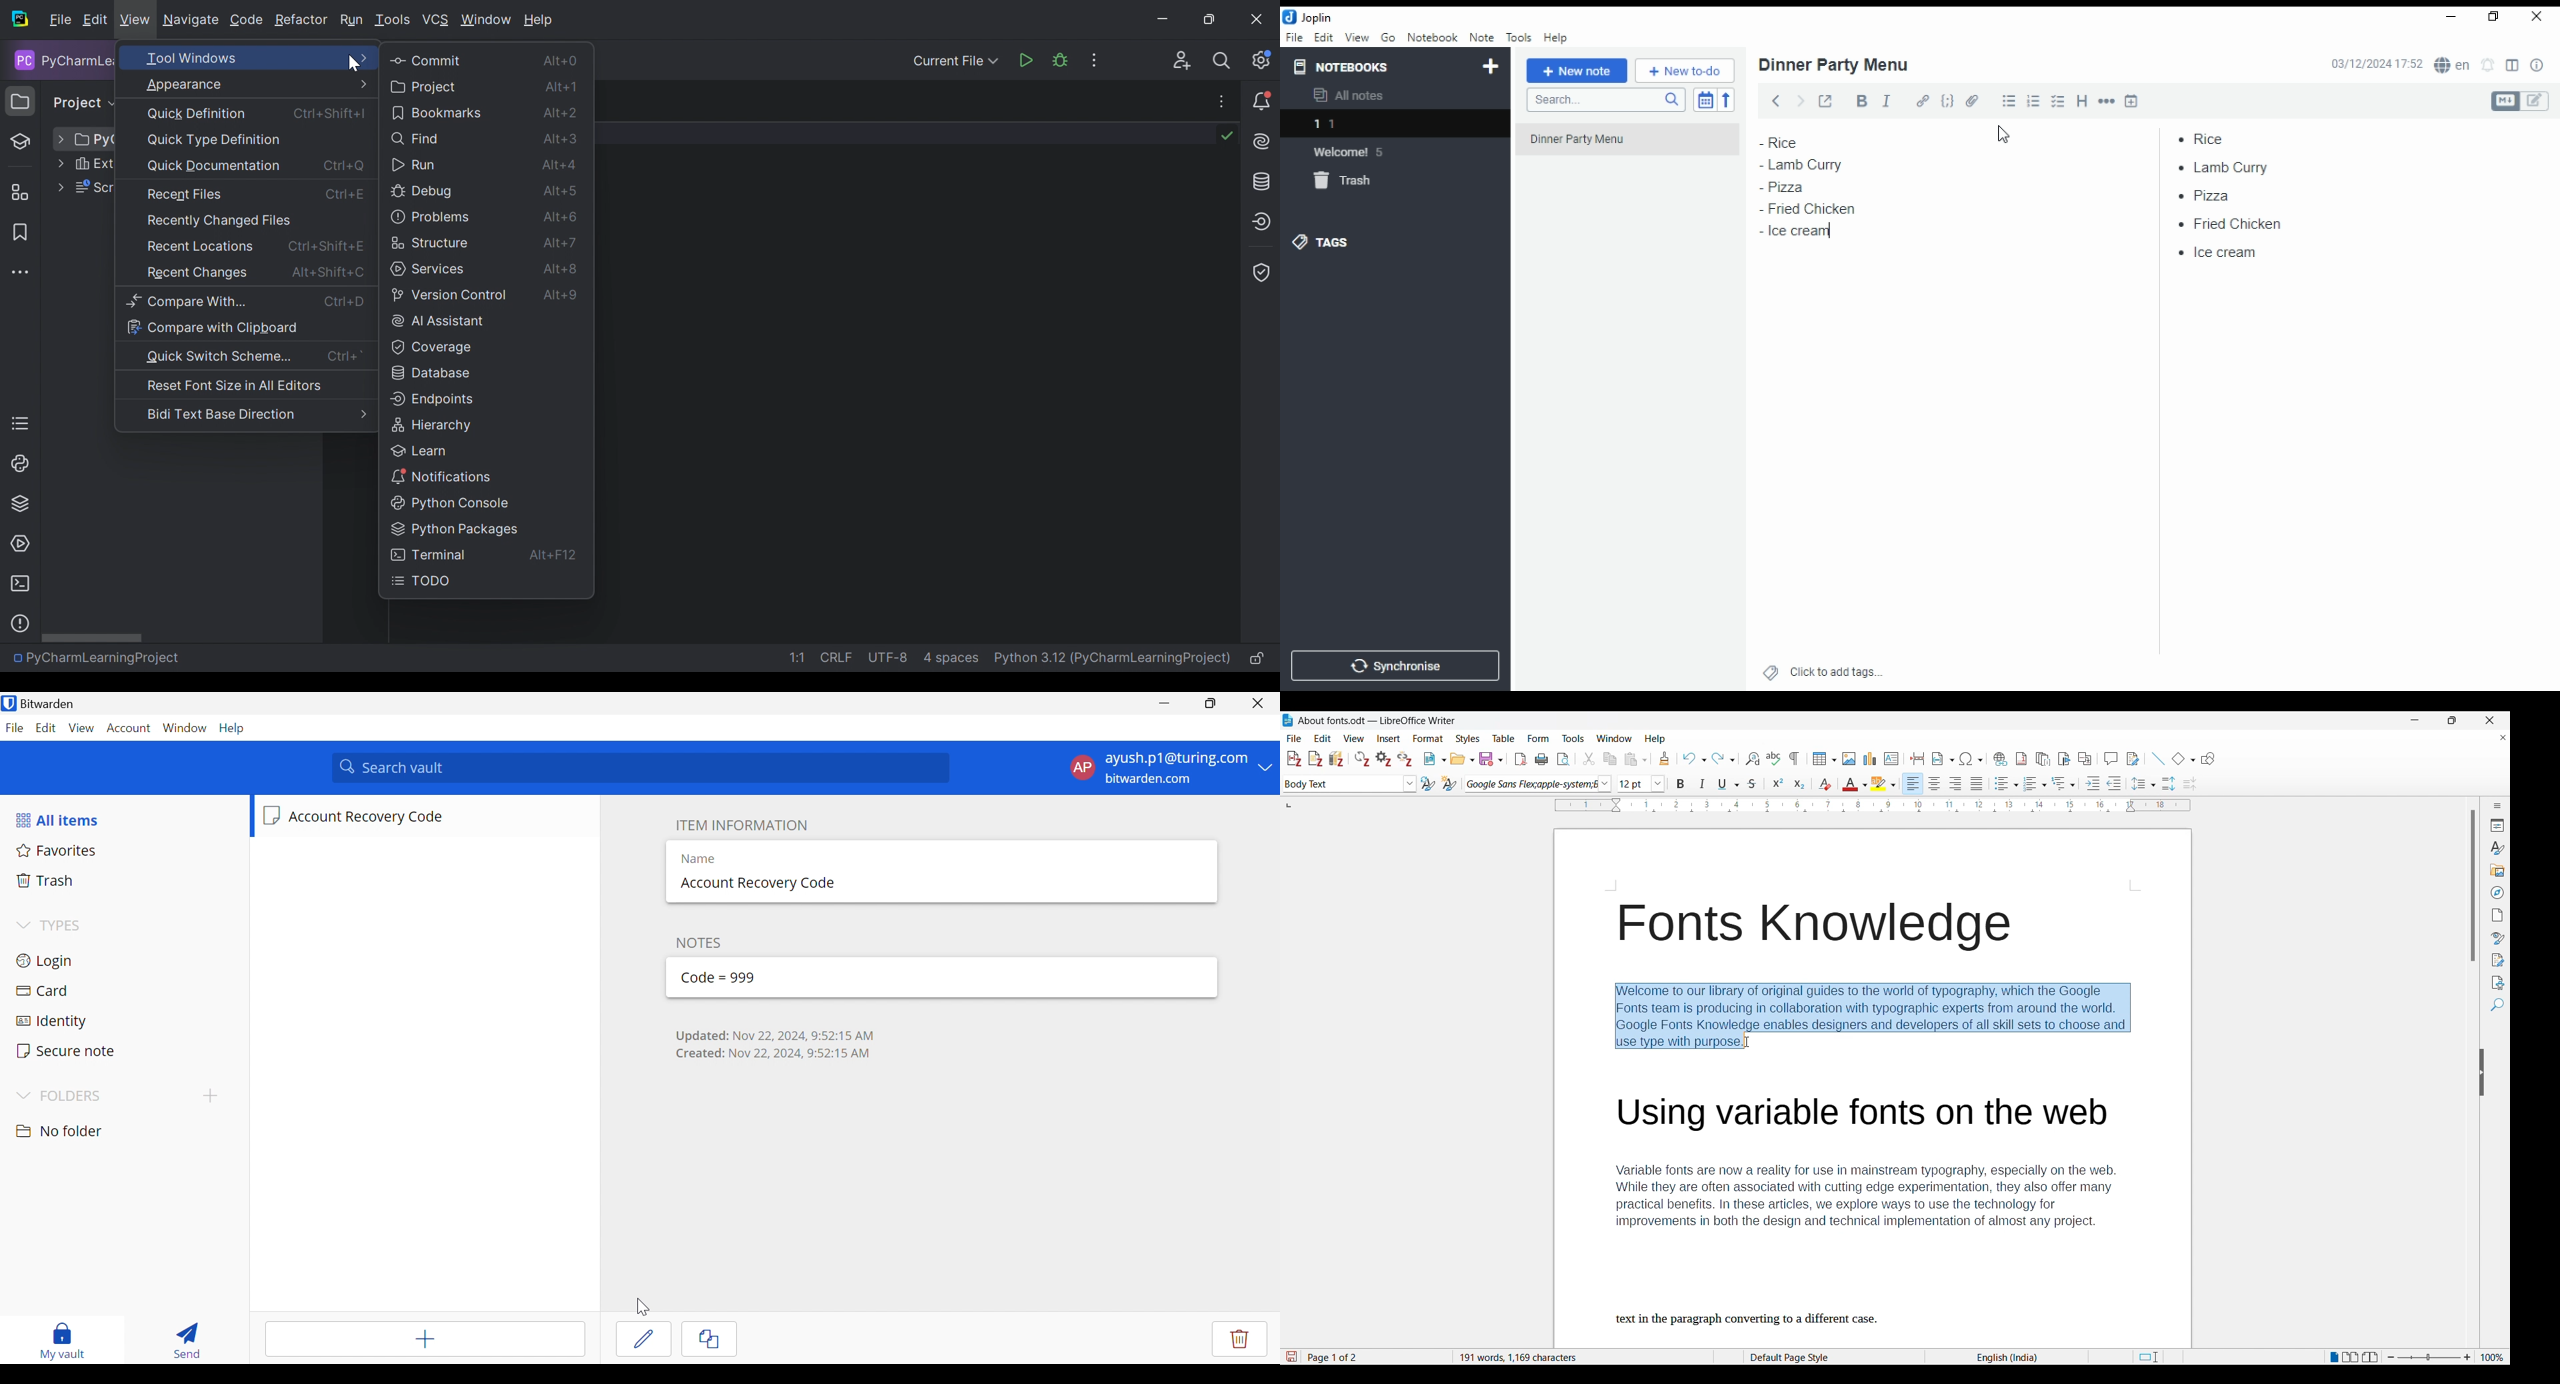  Describe the element at coordinates (1324, 37) in the screenshot. I see `edit` at that location.